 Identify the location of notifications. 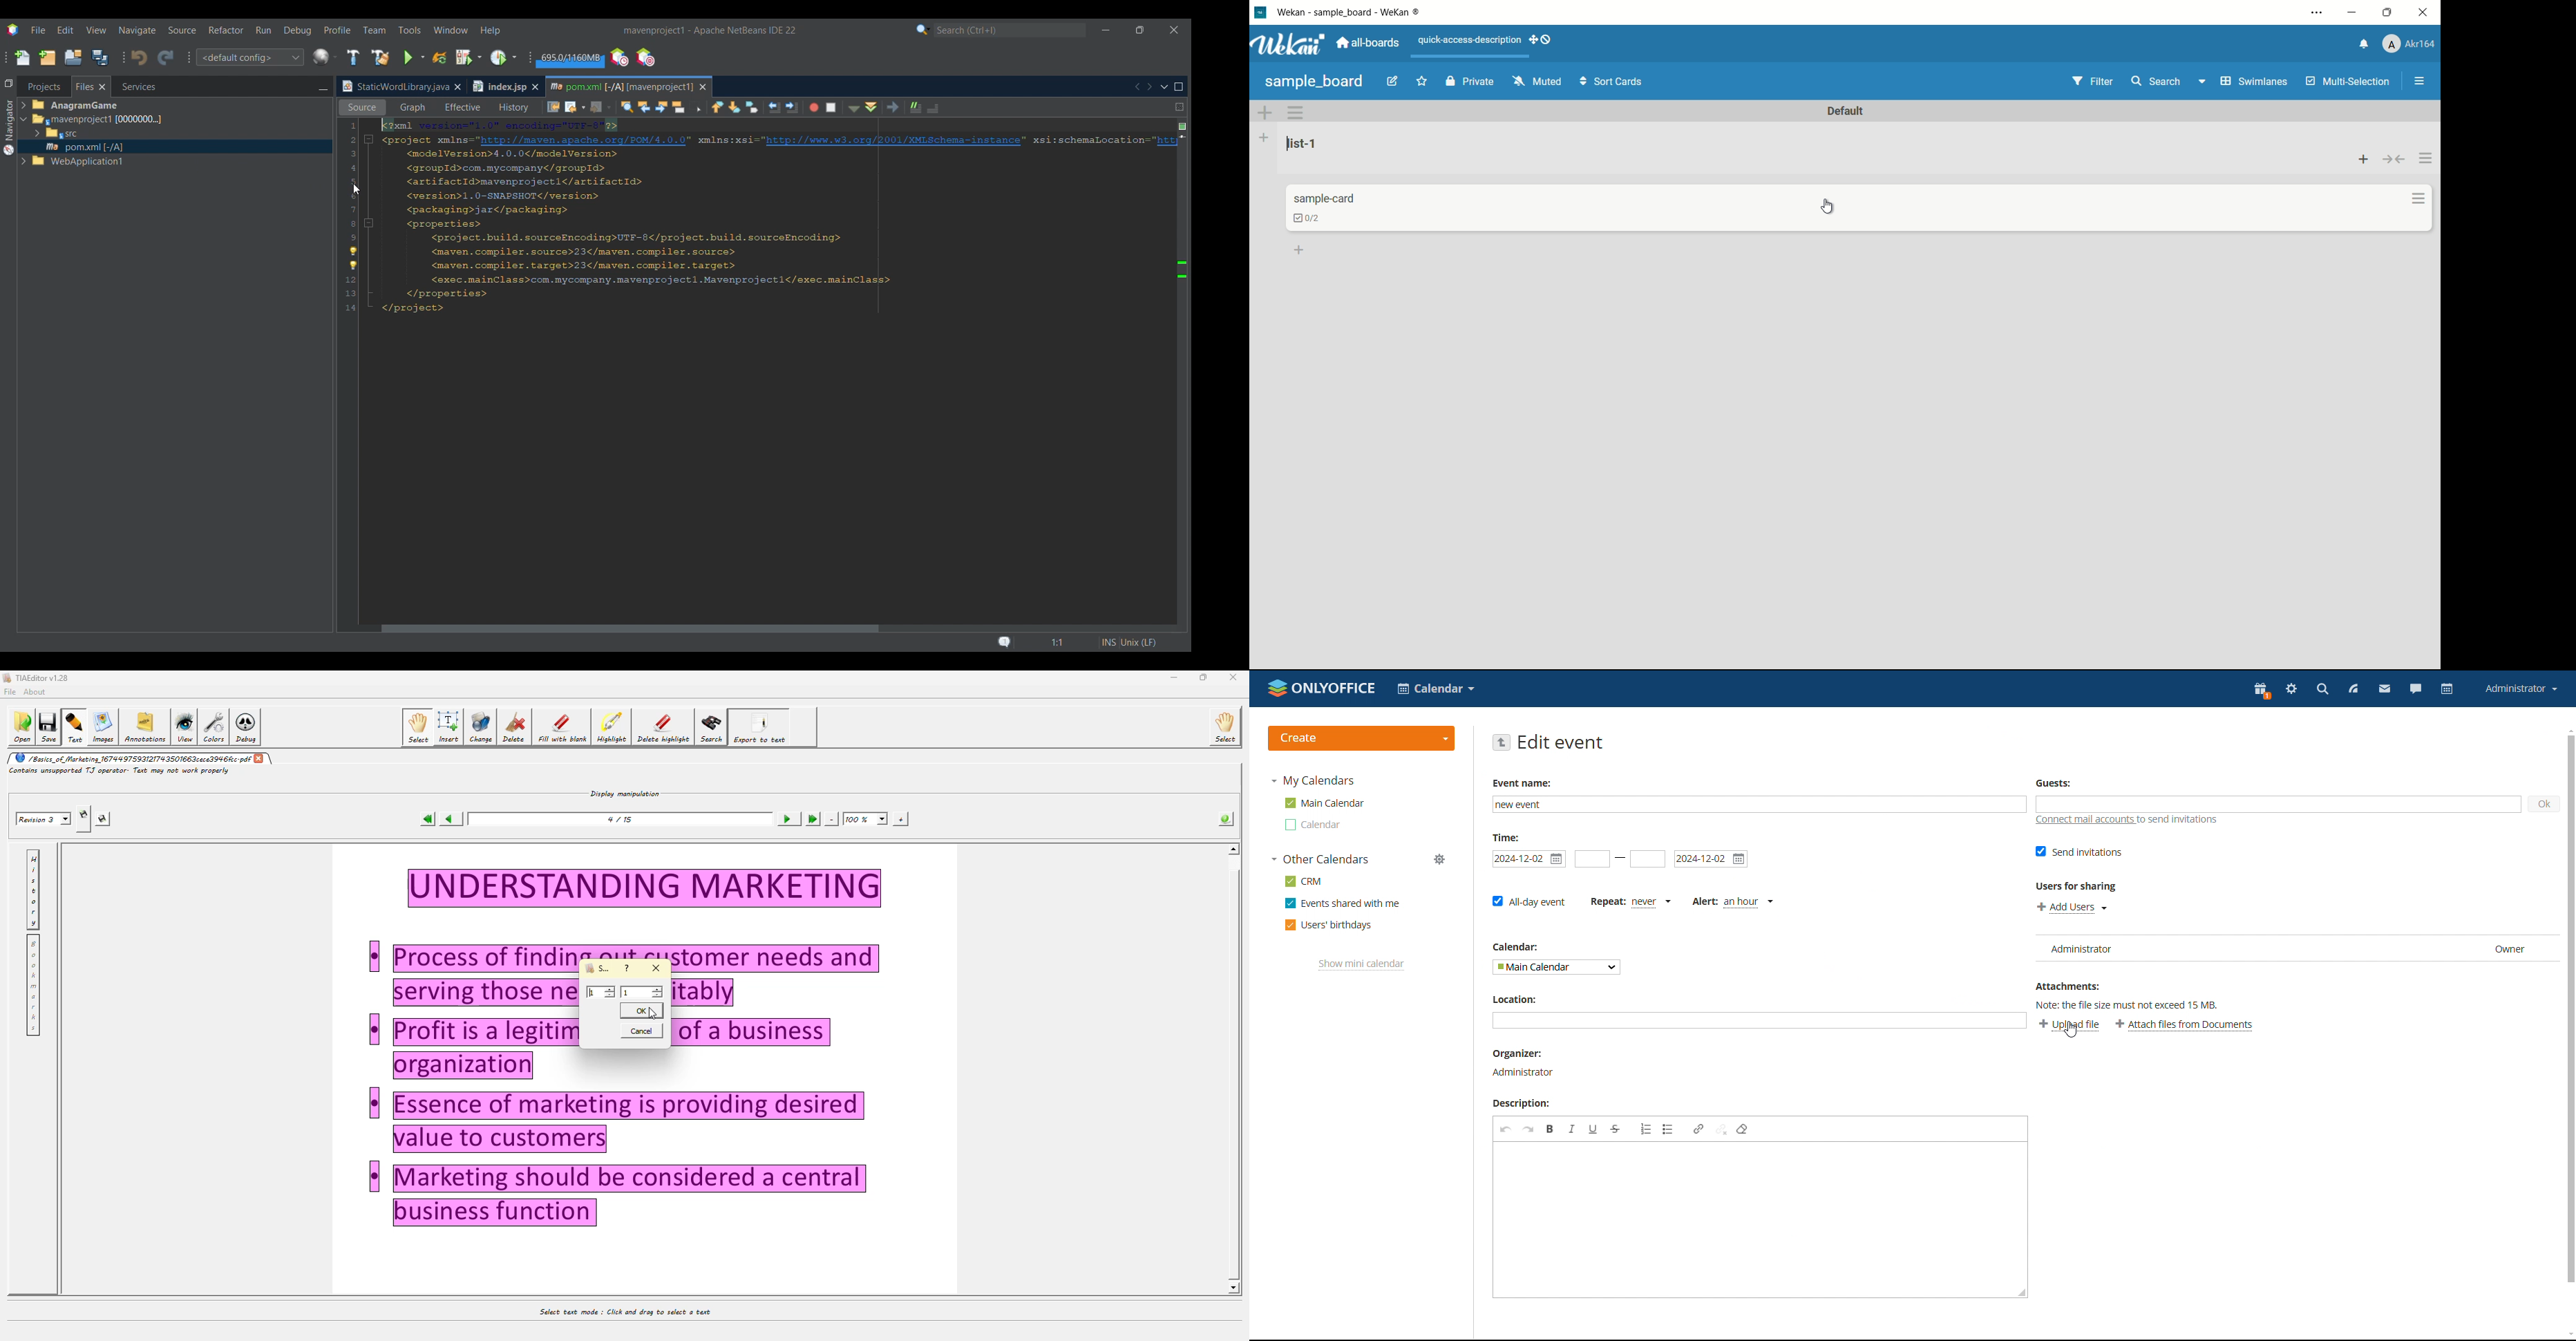
(2365, 43).